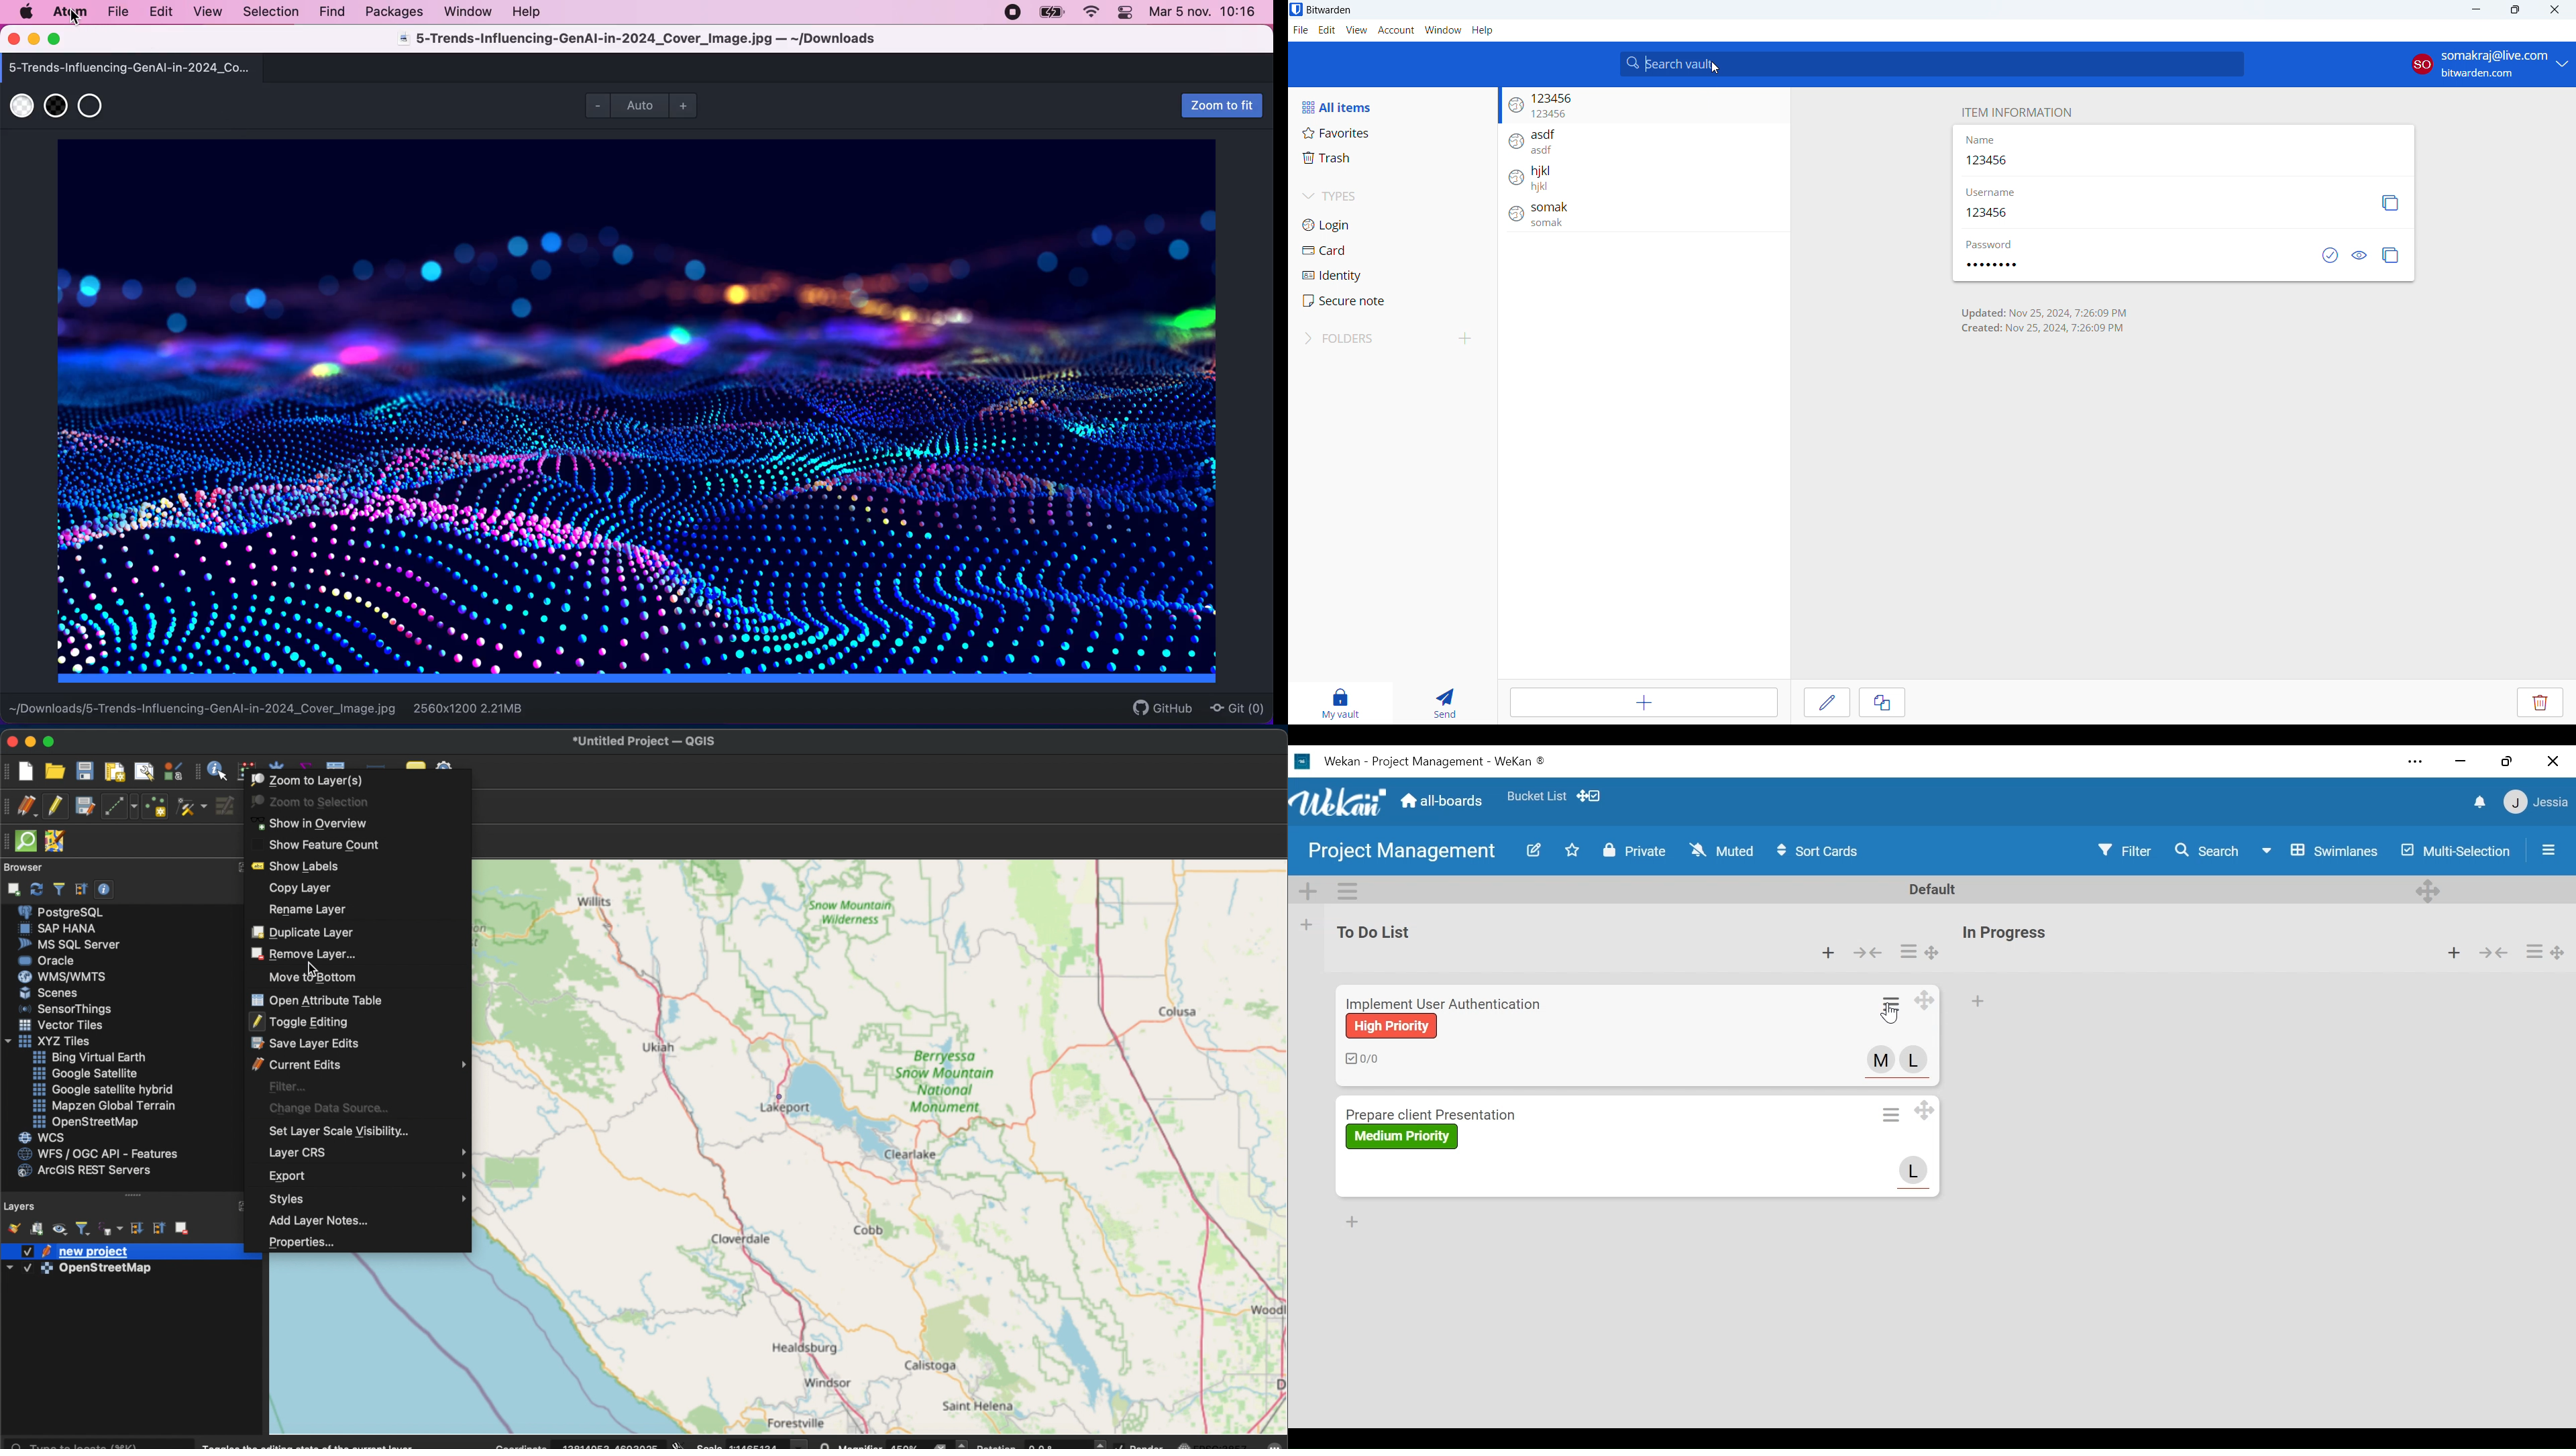 Image resolution: width=2576 pixels, height=1456 pixels. Describe the element at coordinates (1364, 1059) in the screenshot. I see `Number of checklists` at that location.